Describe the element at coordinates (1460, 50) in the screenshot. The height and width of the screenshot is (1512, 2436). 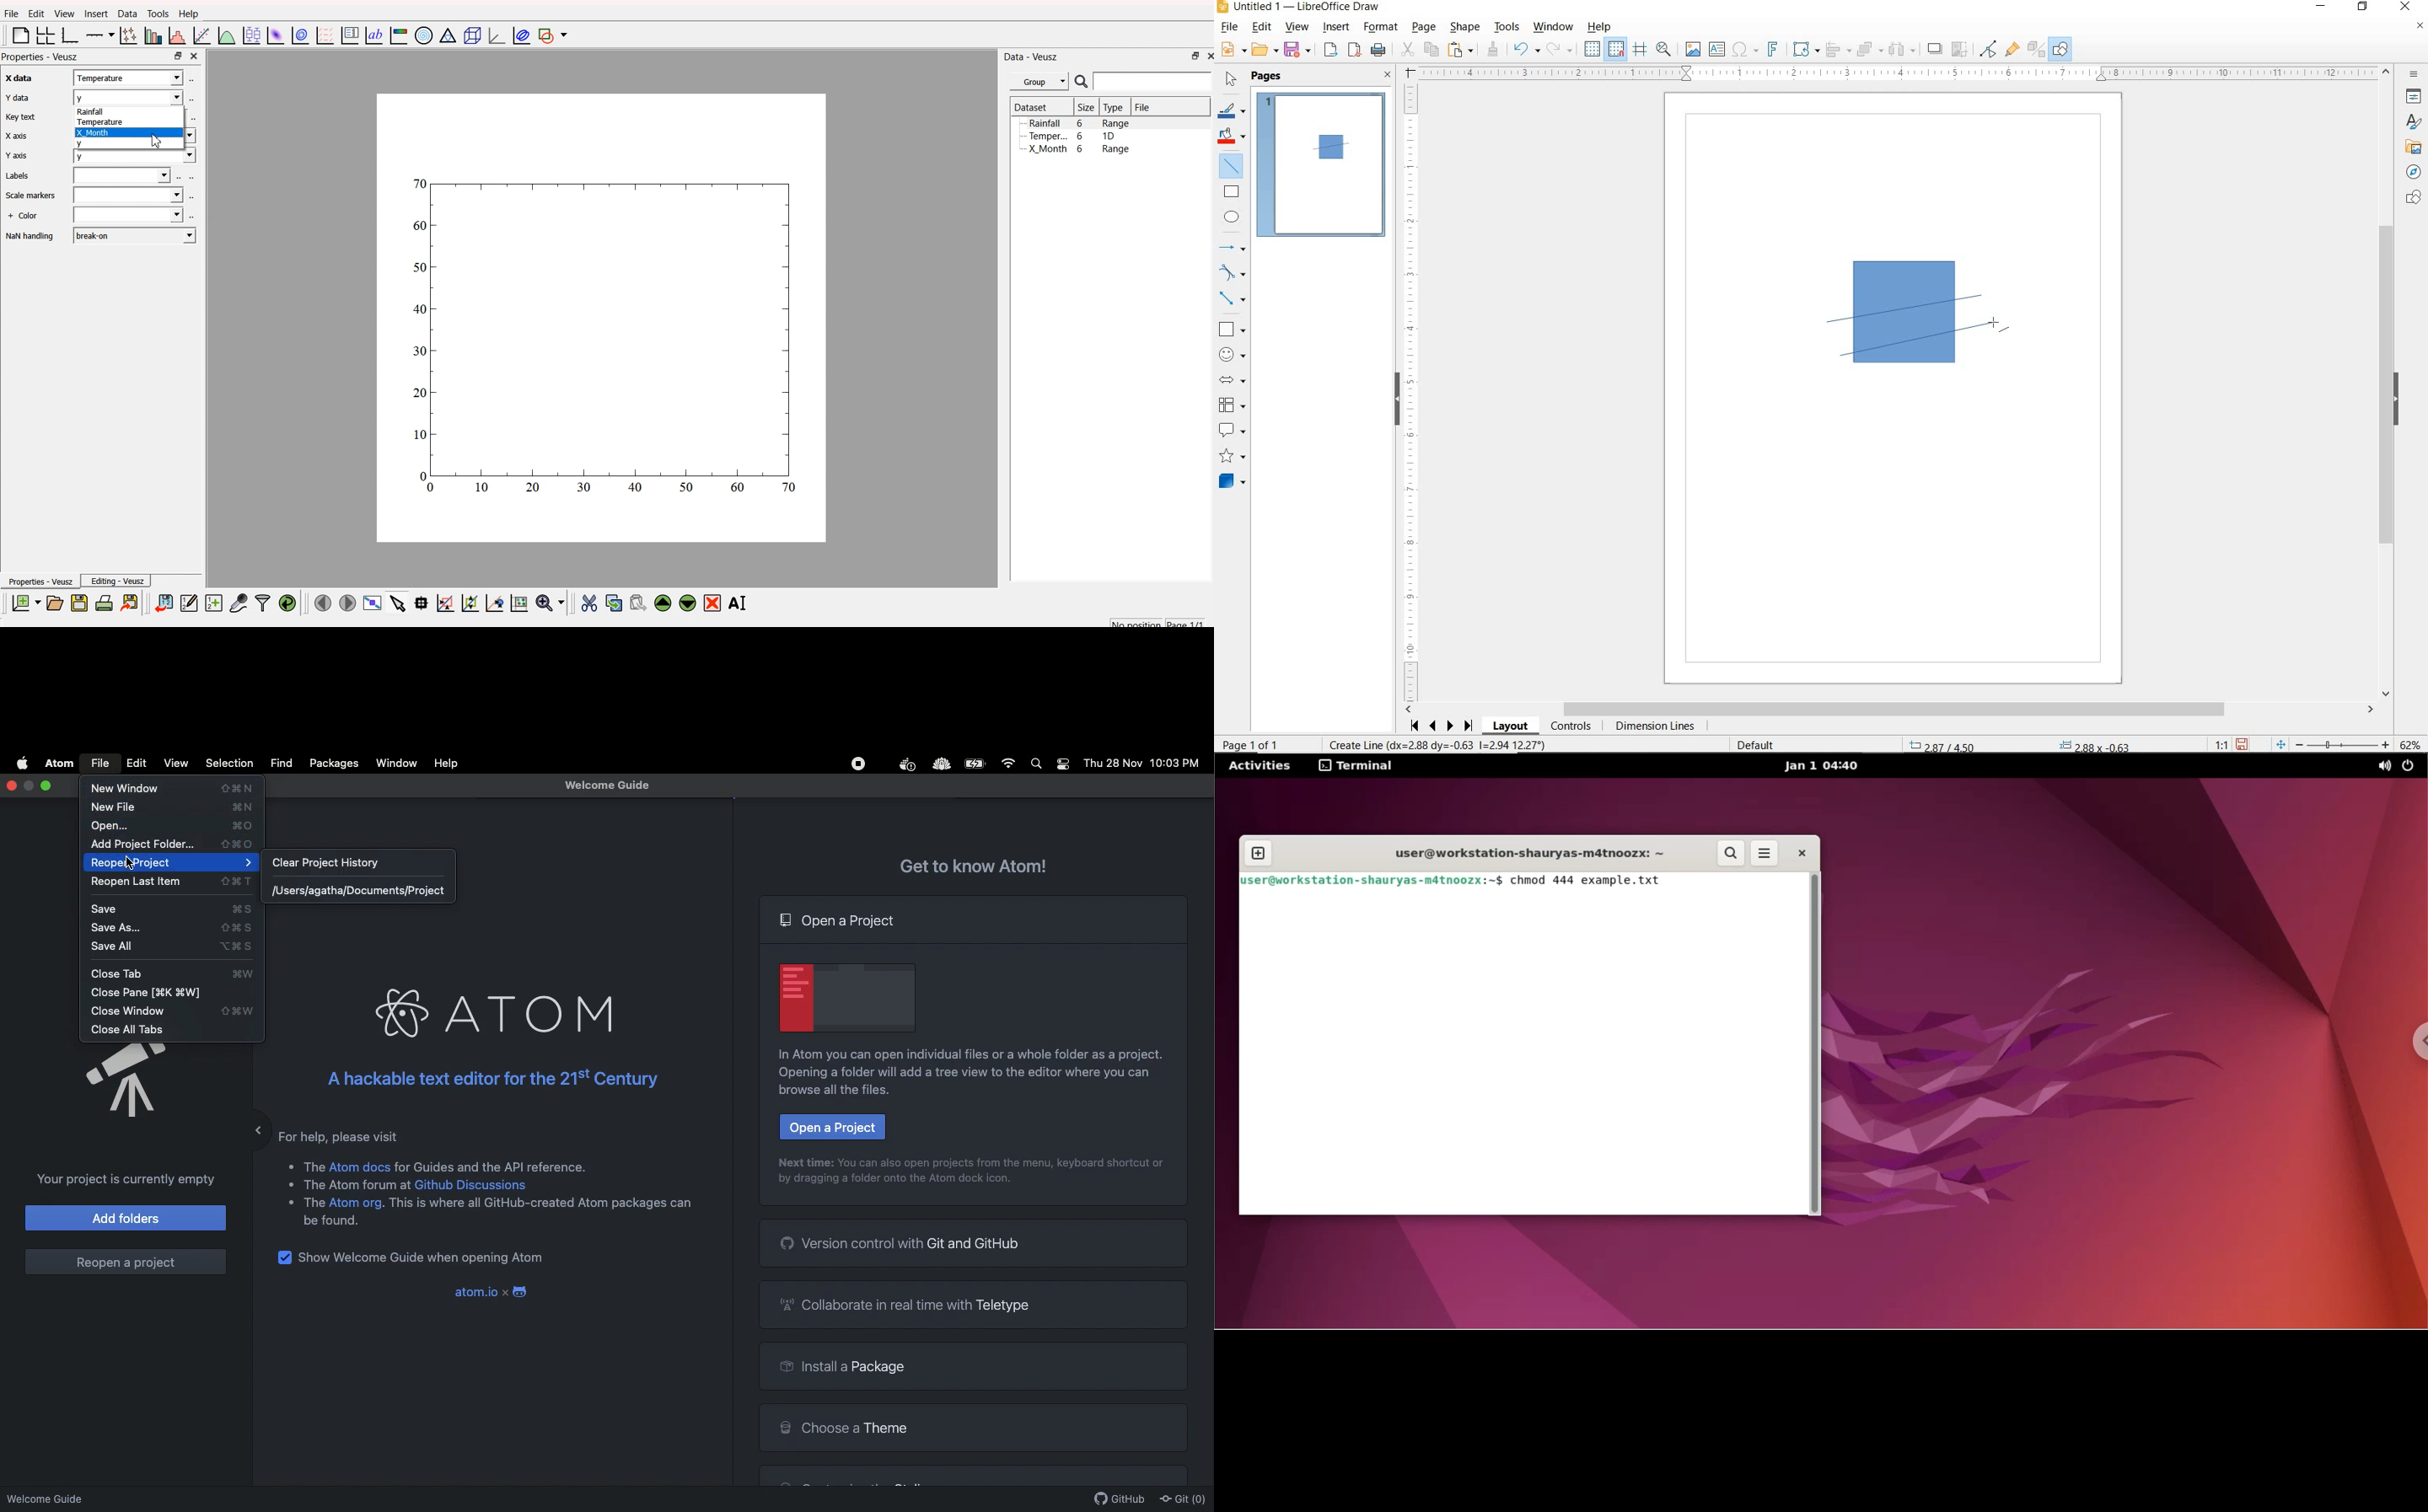
I see `PASTE` at that location.